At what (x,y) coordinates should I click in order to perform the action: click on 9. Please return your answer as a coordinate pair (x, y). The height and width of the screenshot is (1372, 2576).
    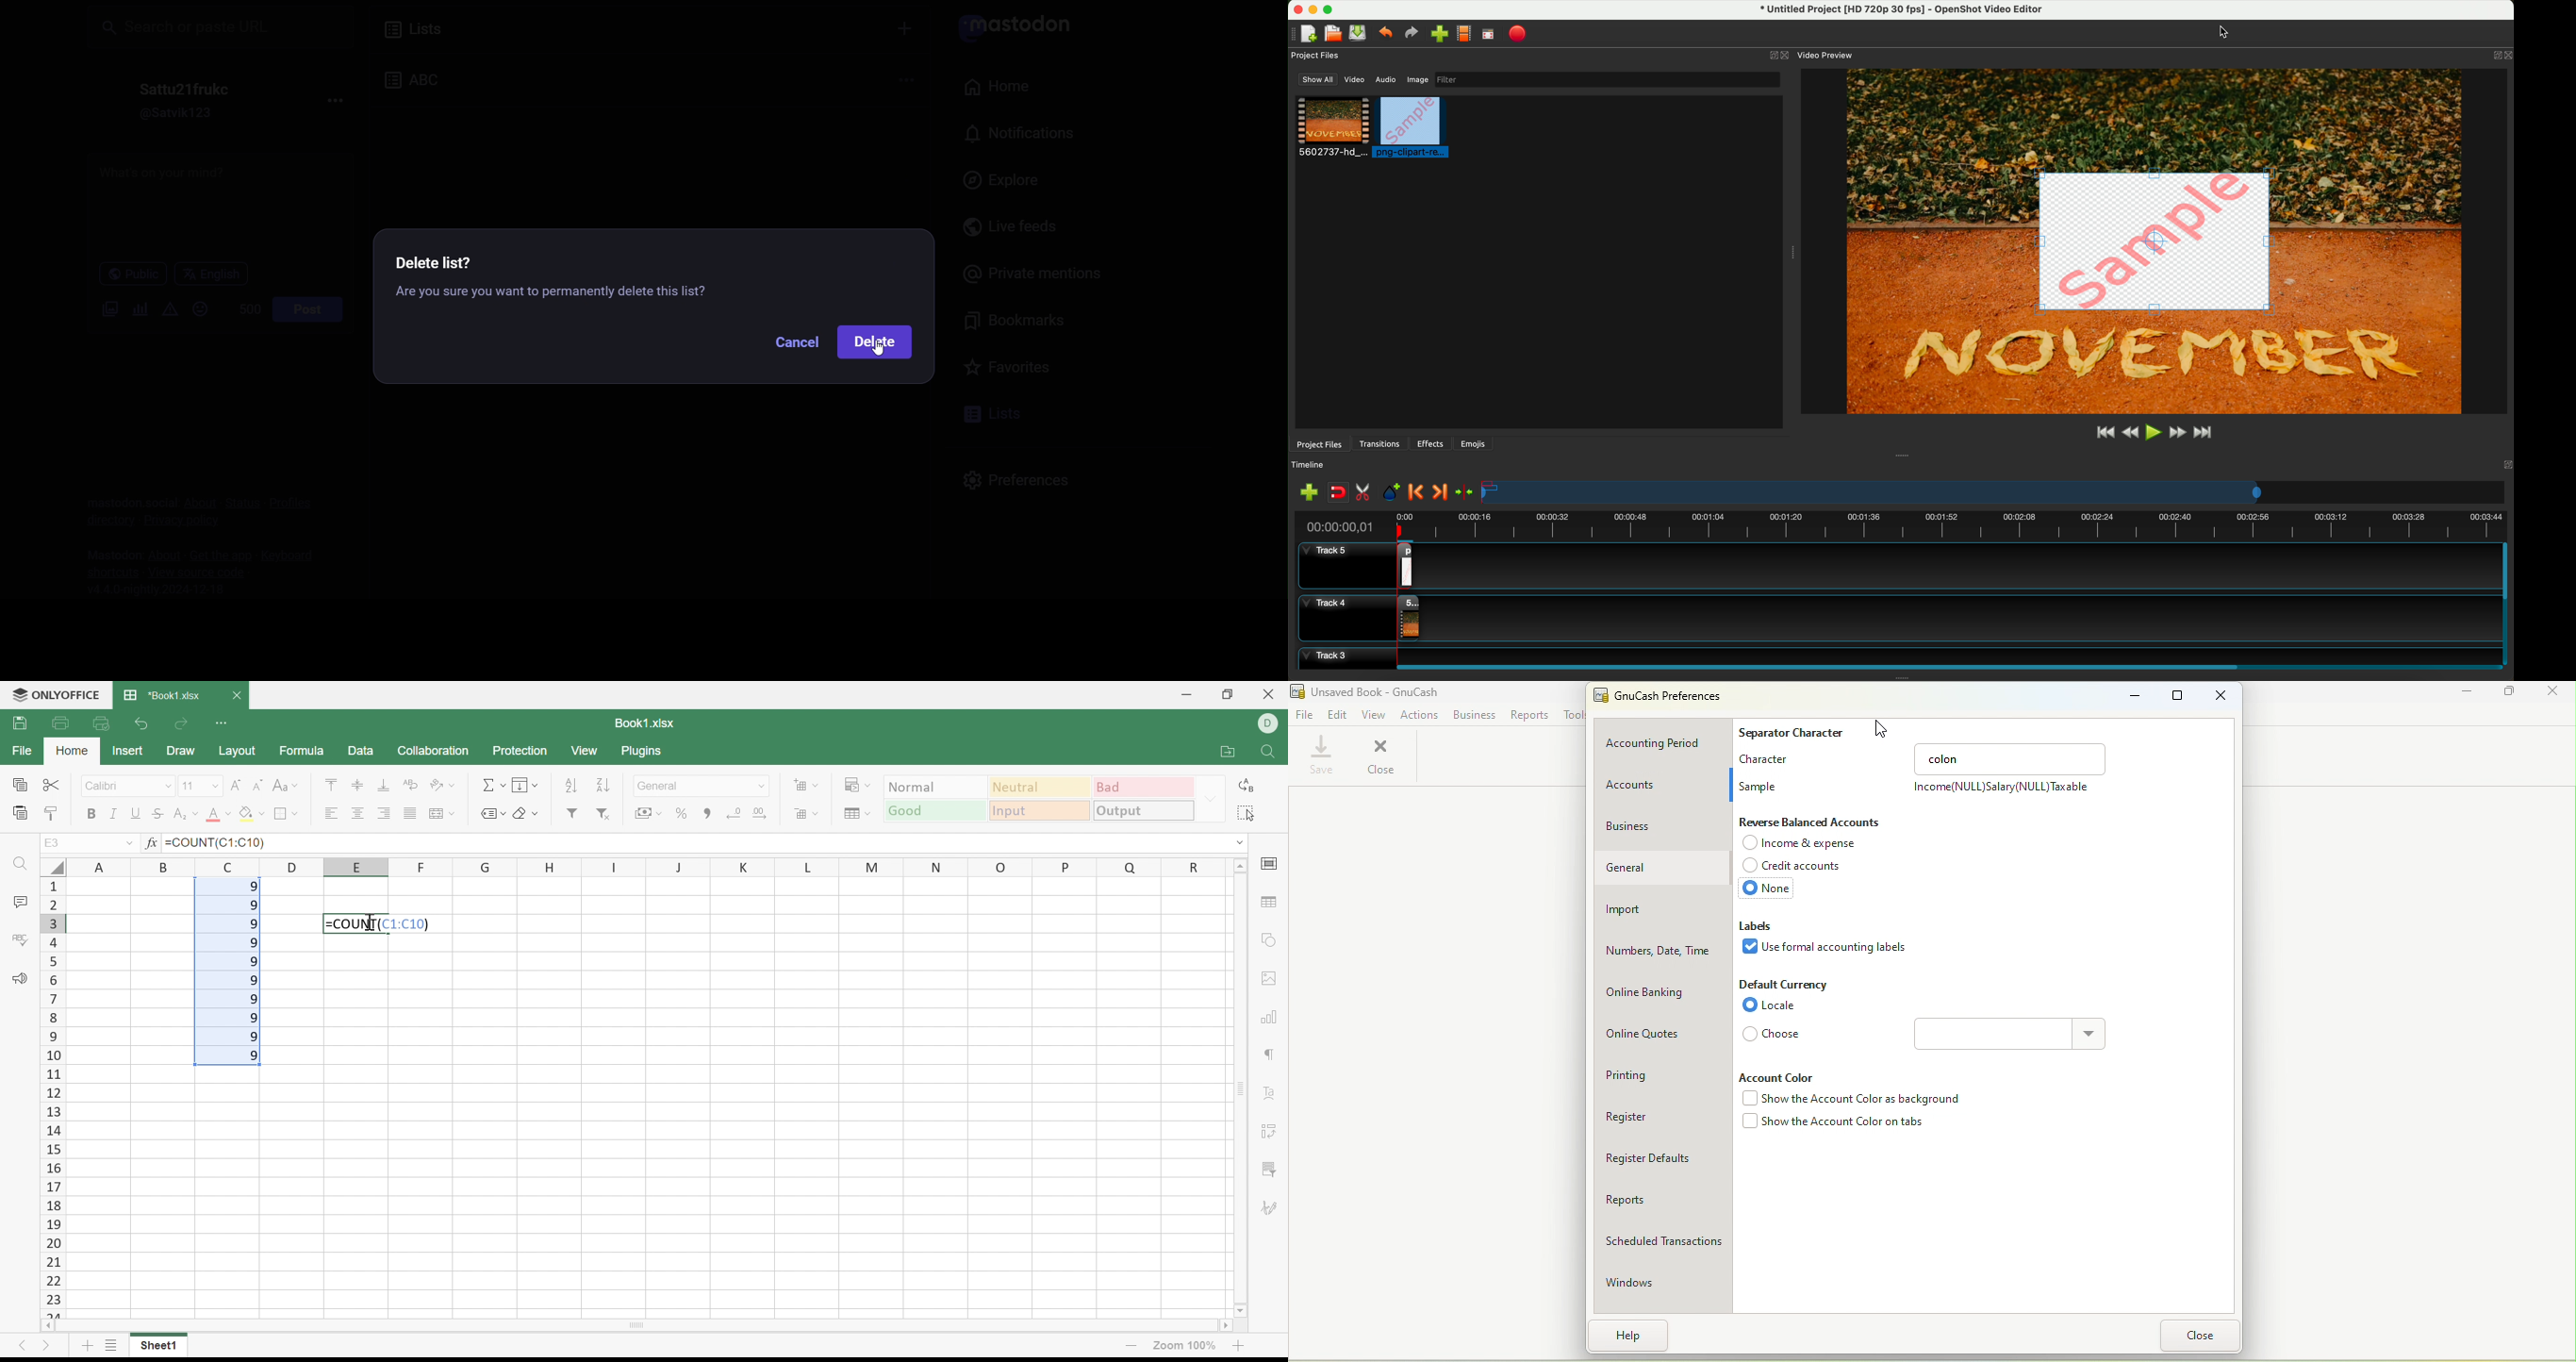
    Looking at the image, I should click on (253, 941).